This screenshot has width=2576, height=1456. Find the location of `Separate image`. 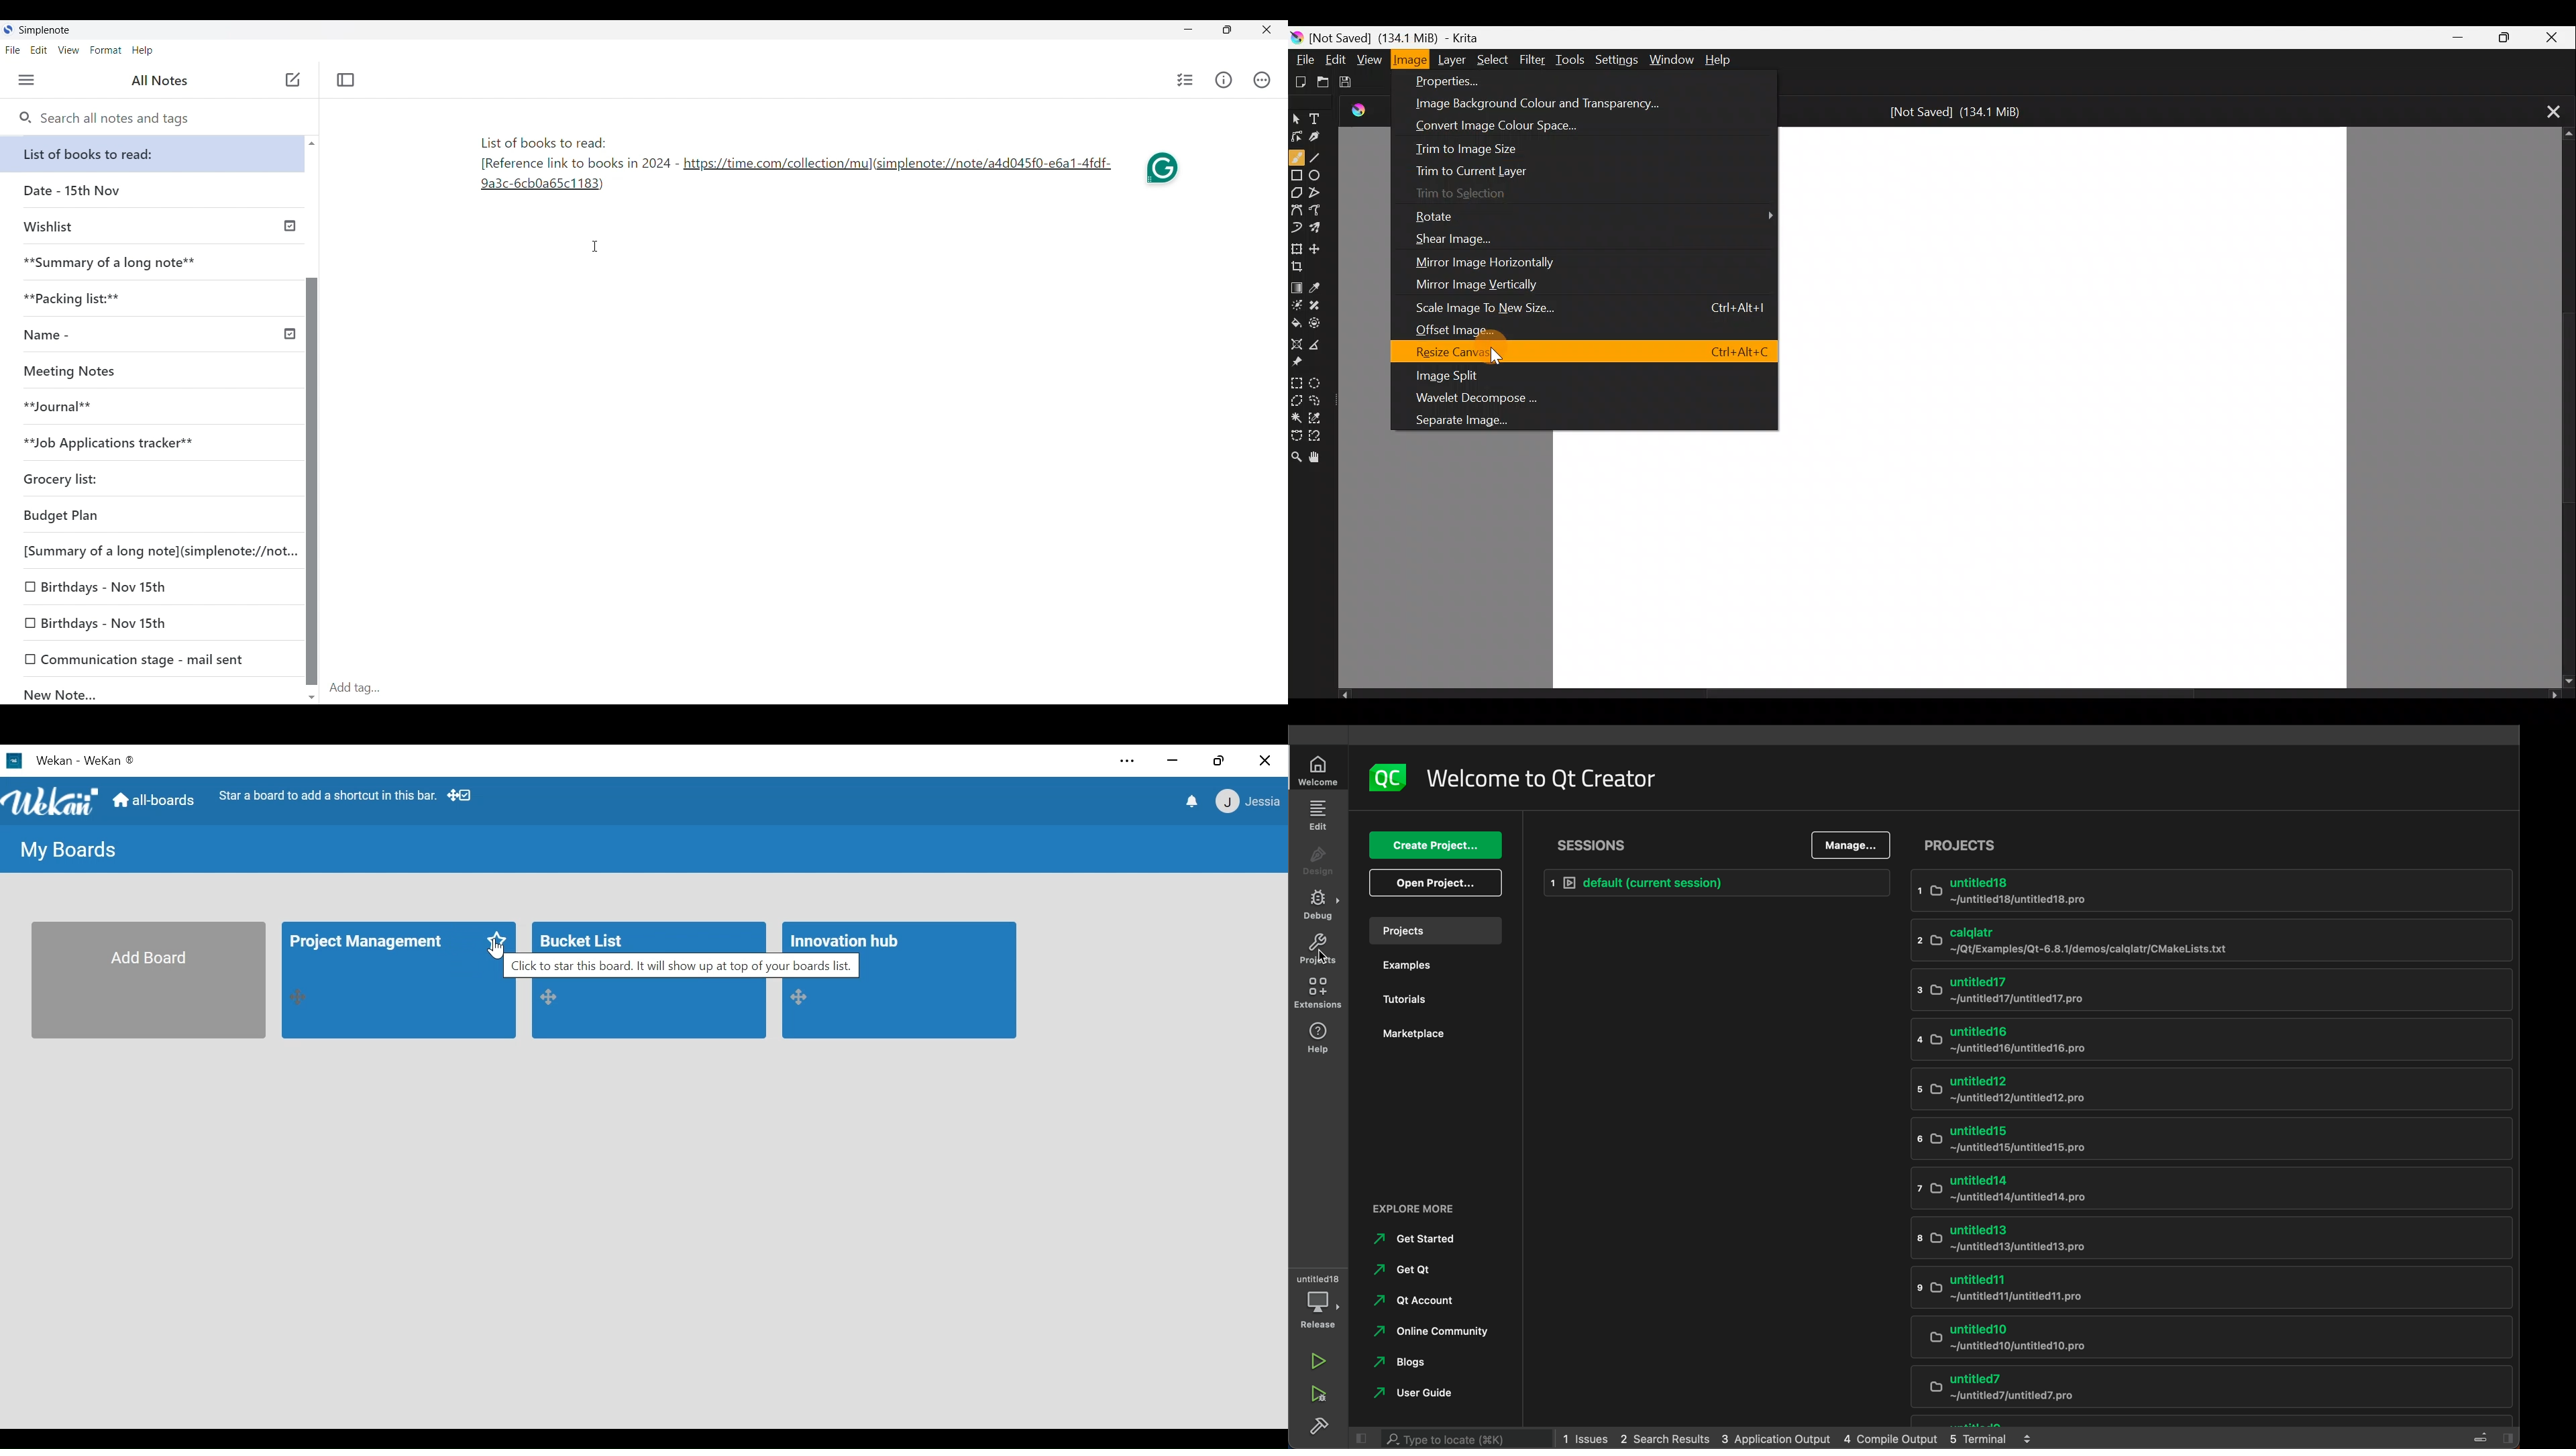

Separate image is located at coordinates (1497, 419).